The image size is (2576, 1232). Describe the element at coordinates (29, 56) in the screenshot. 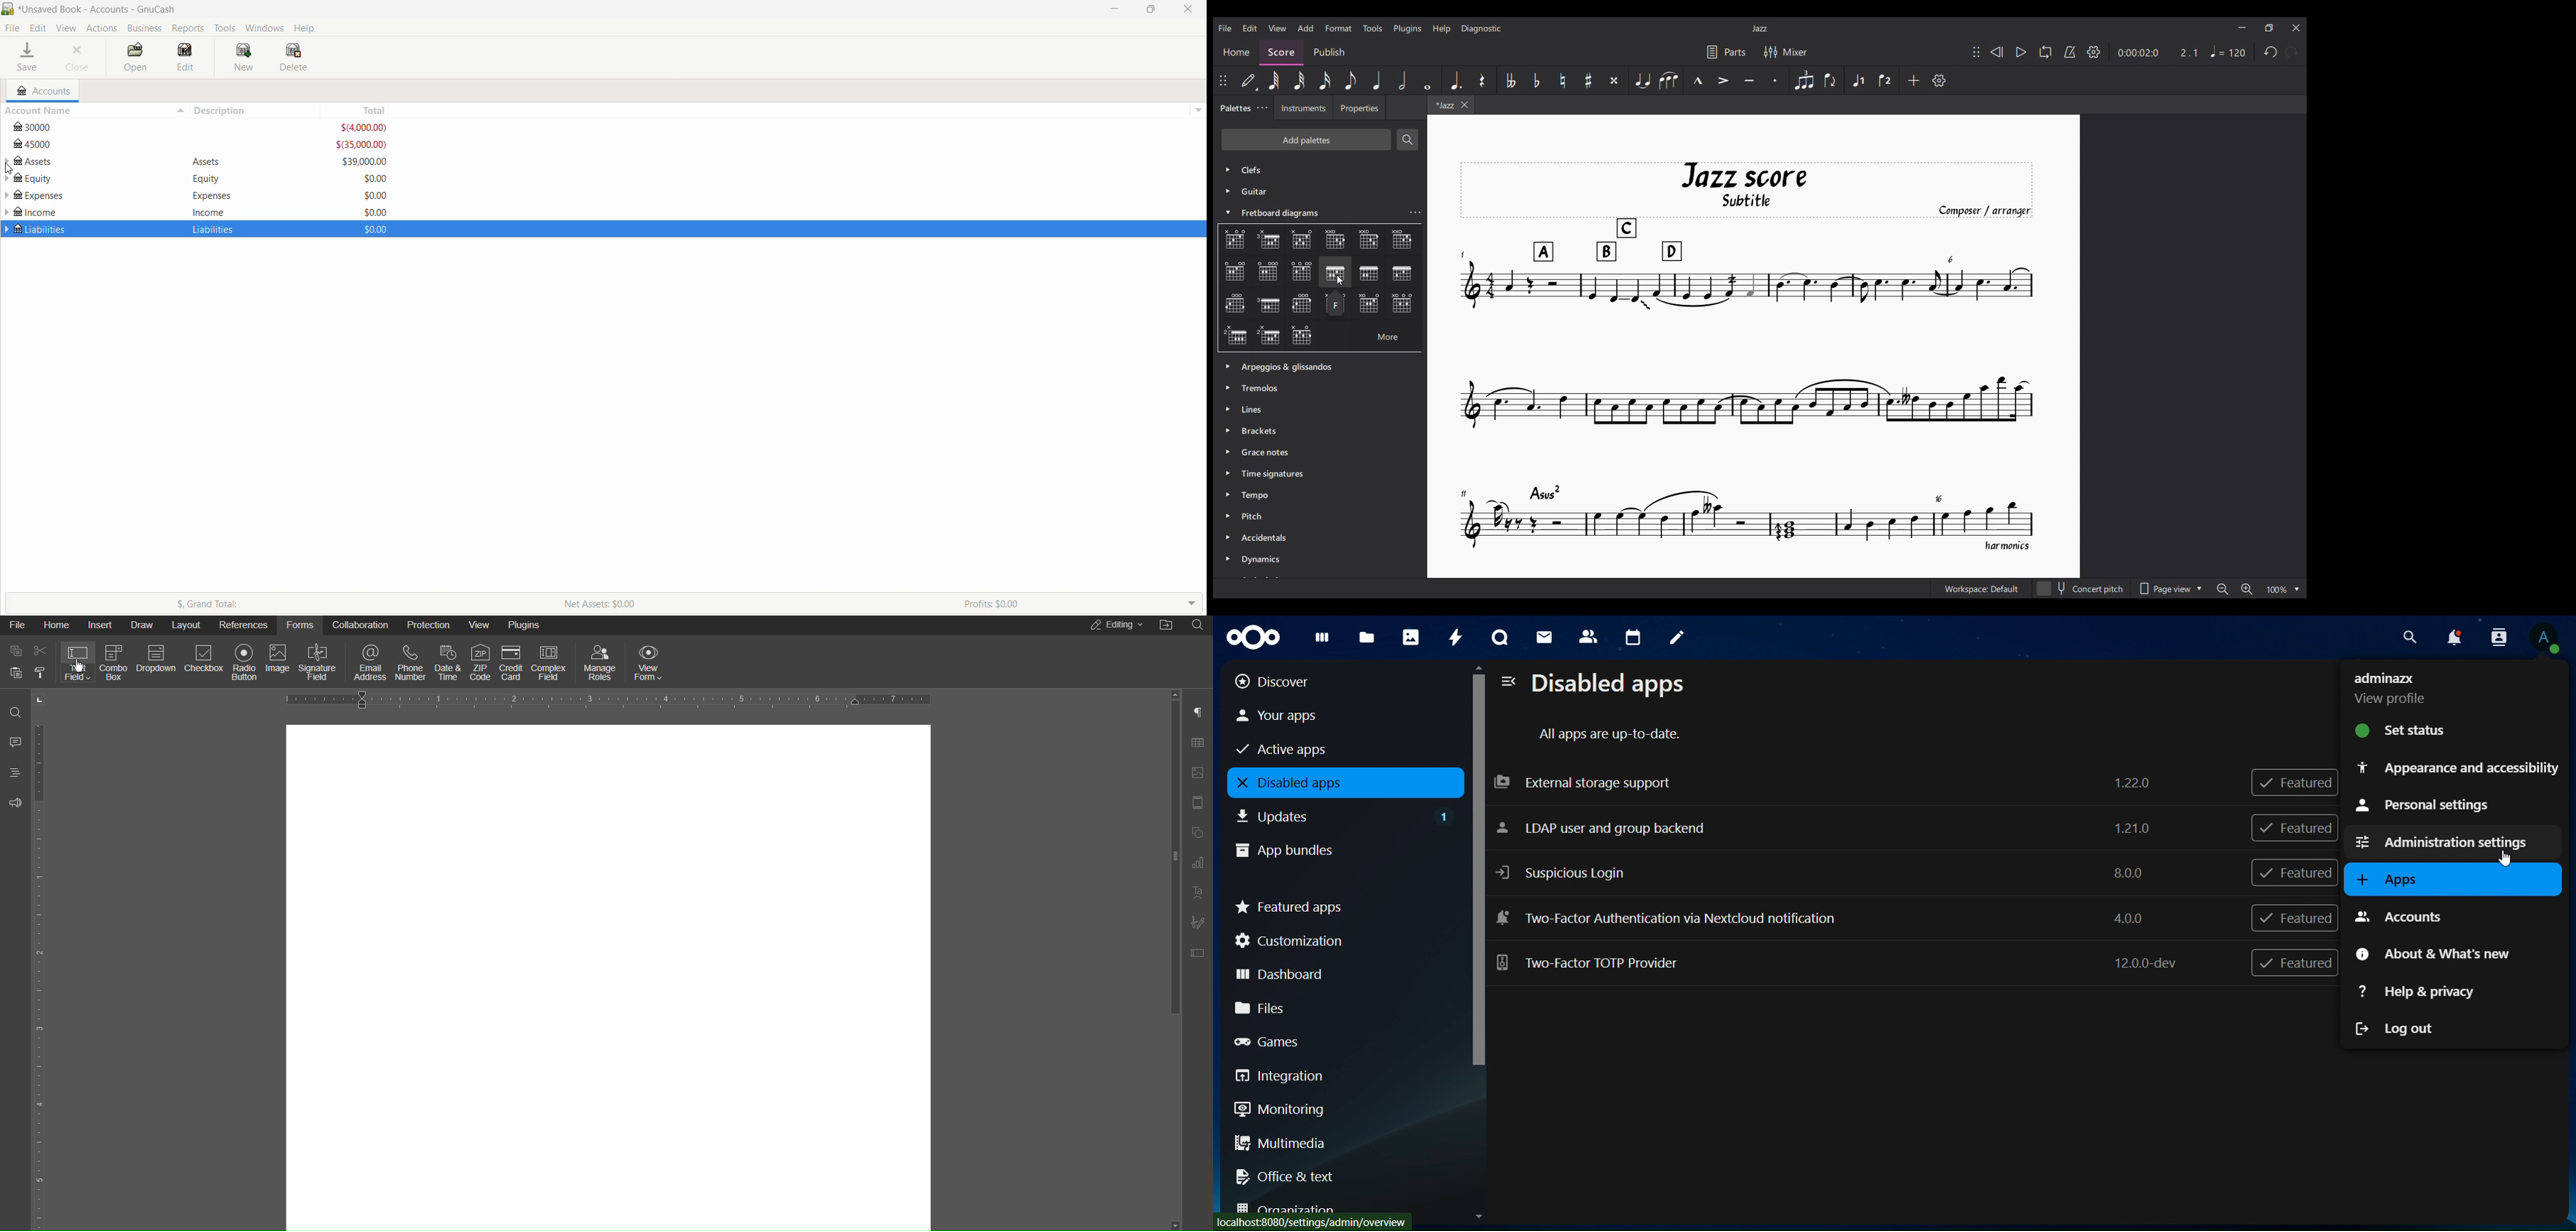

I see `Save` at that location.